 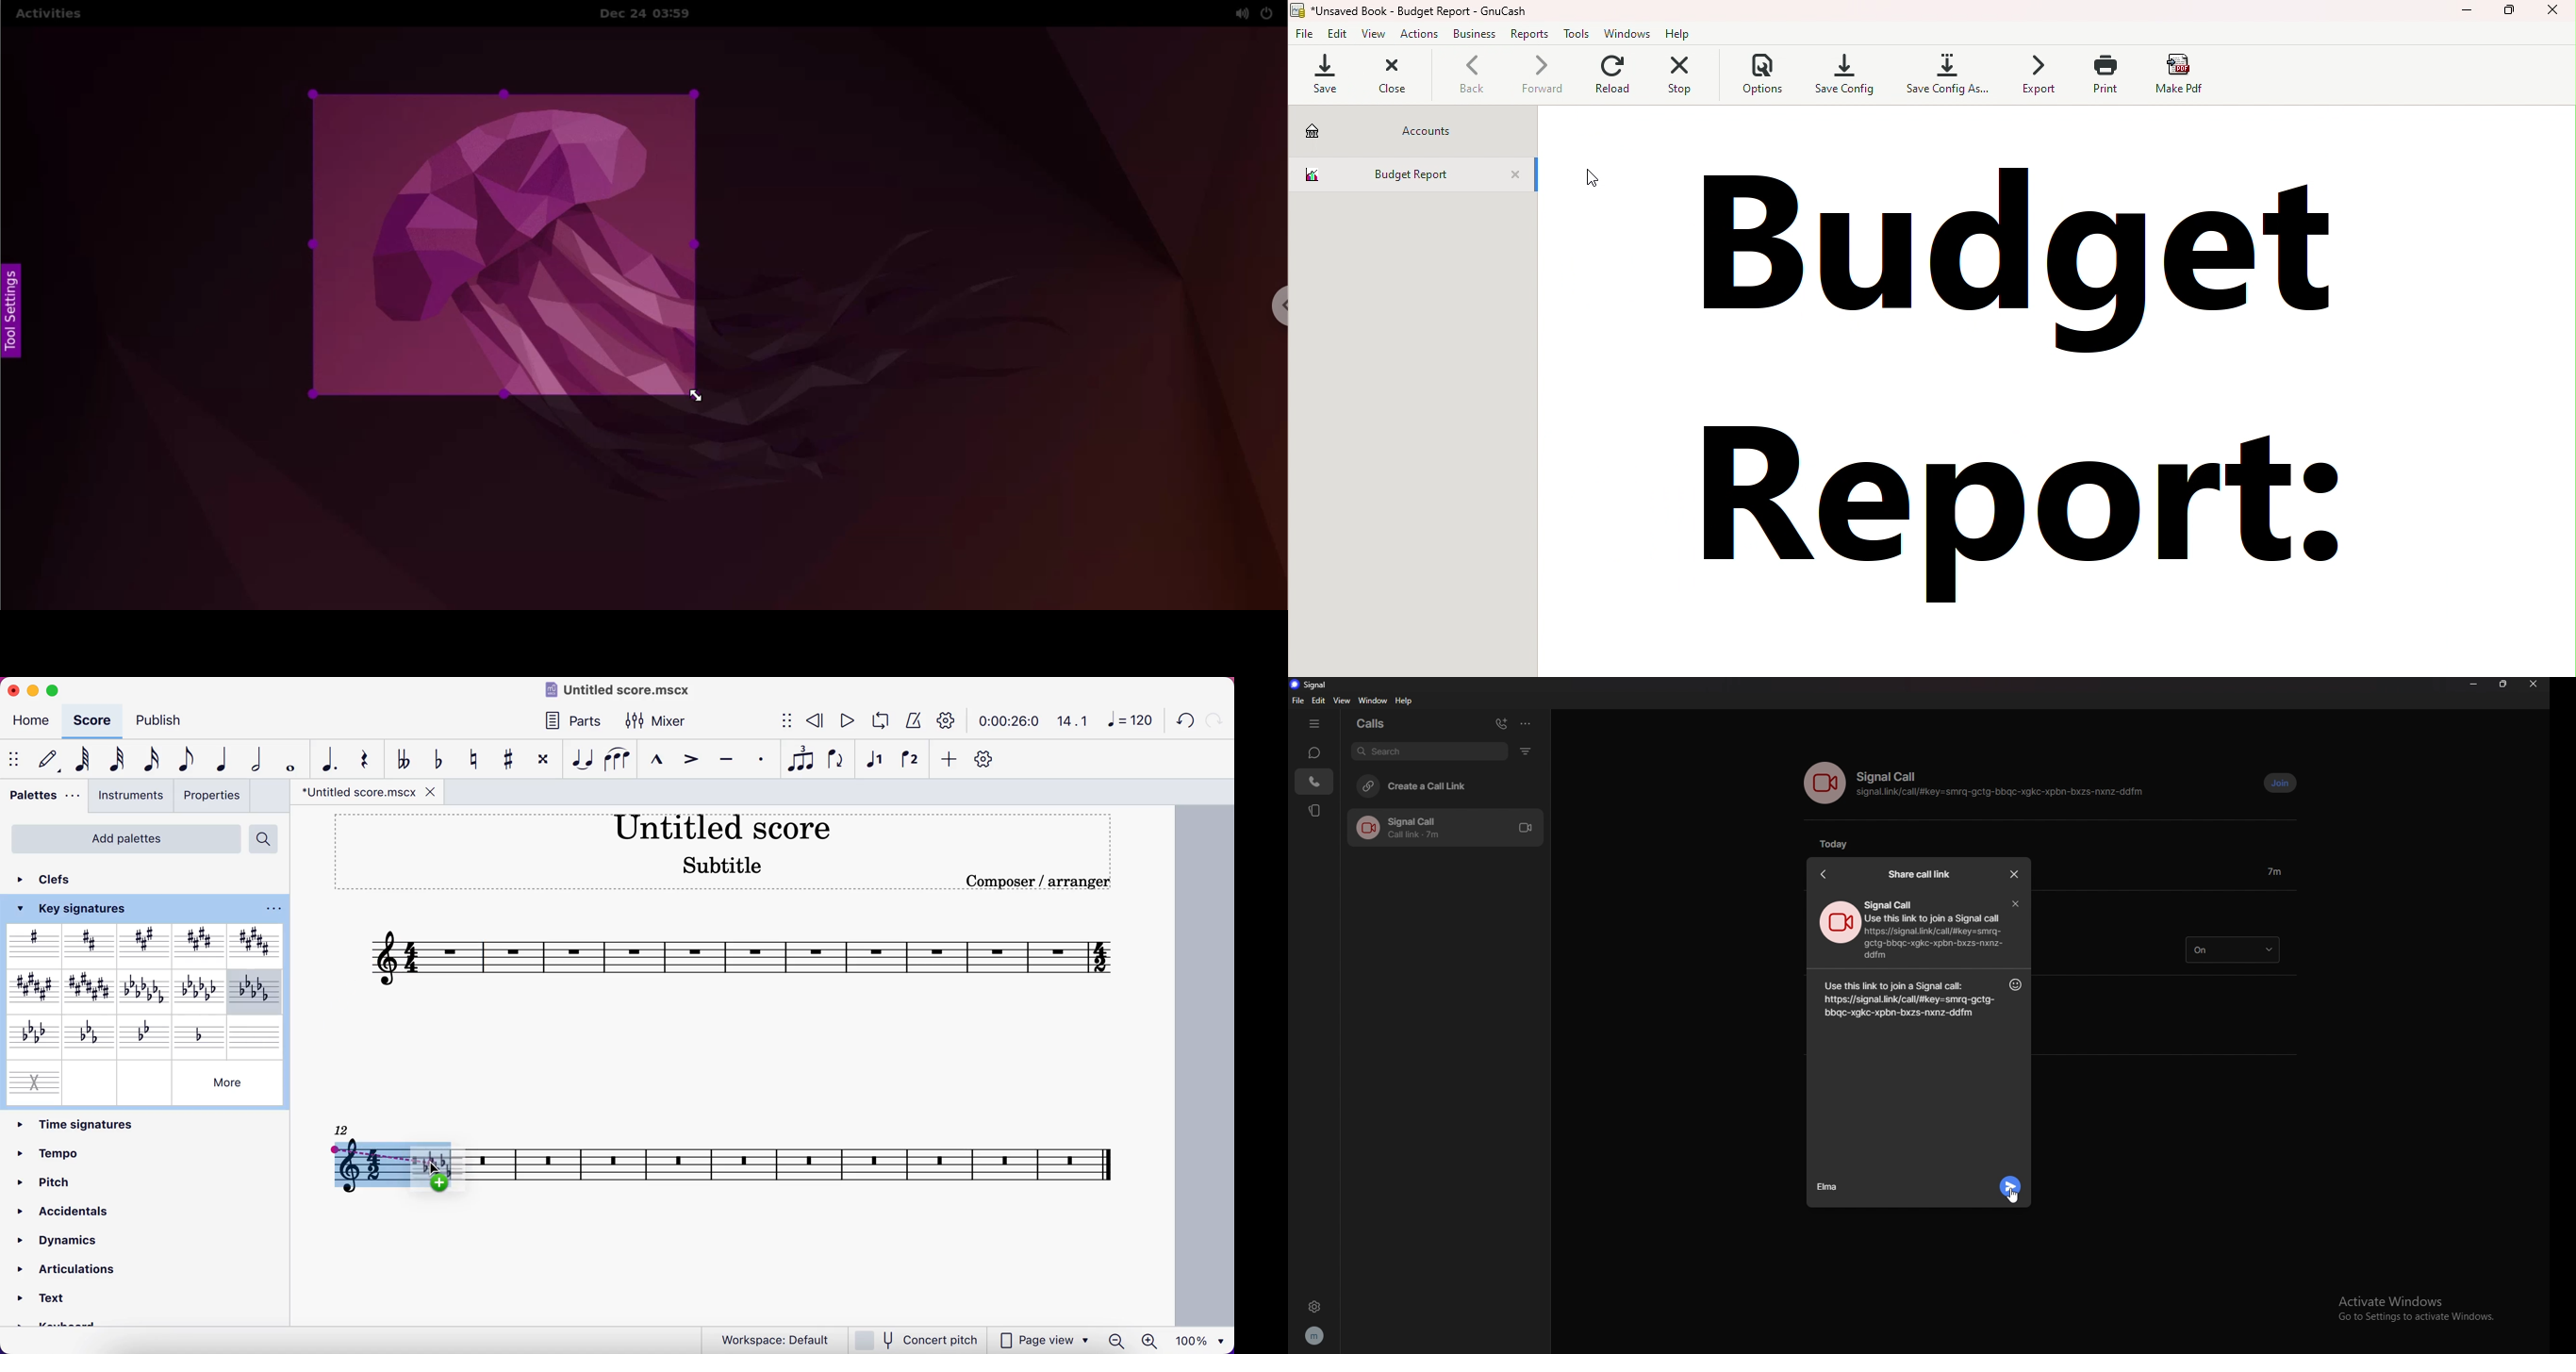 What do you see at coordinates (152, 760) in the screenshot?
I see `16th note` at bounding box center [152, 760].